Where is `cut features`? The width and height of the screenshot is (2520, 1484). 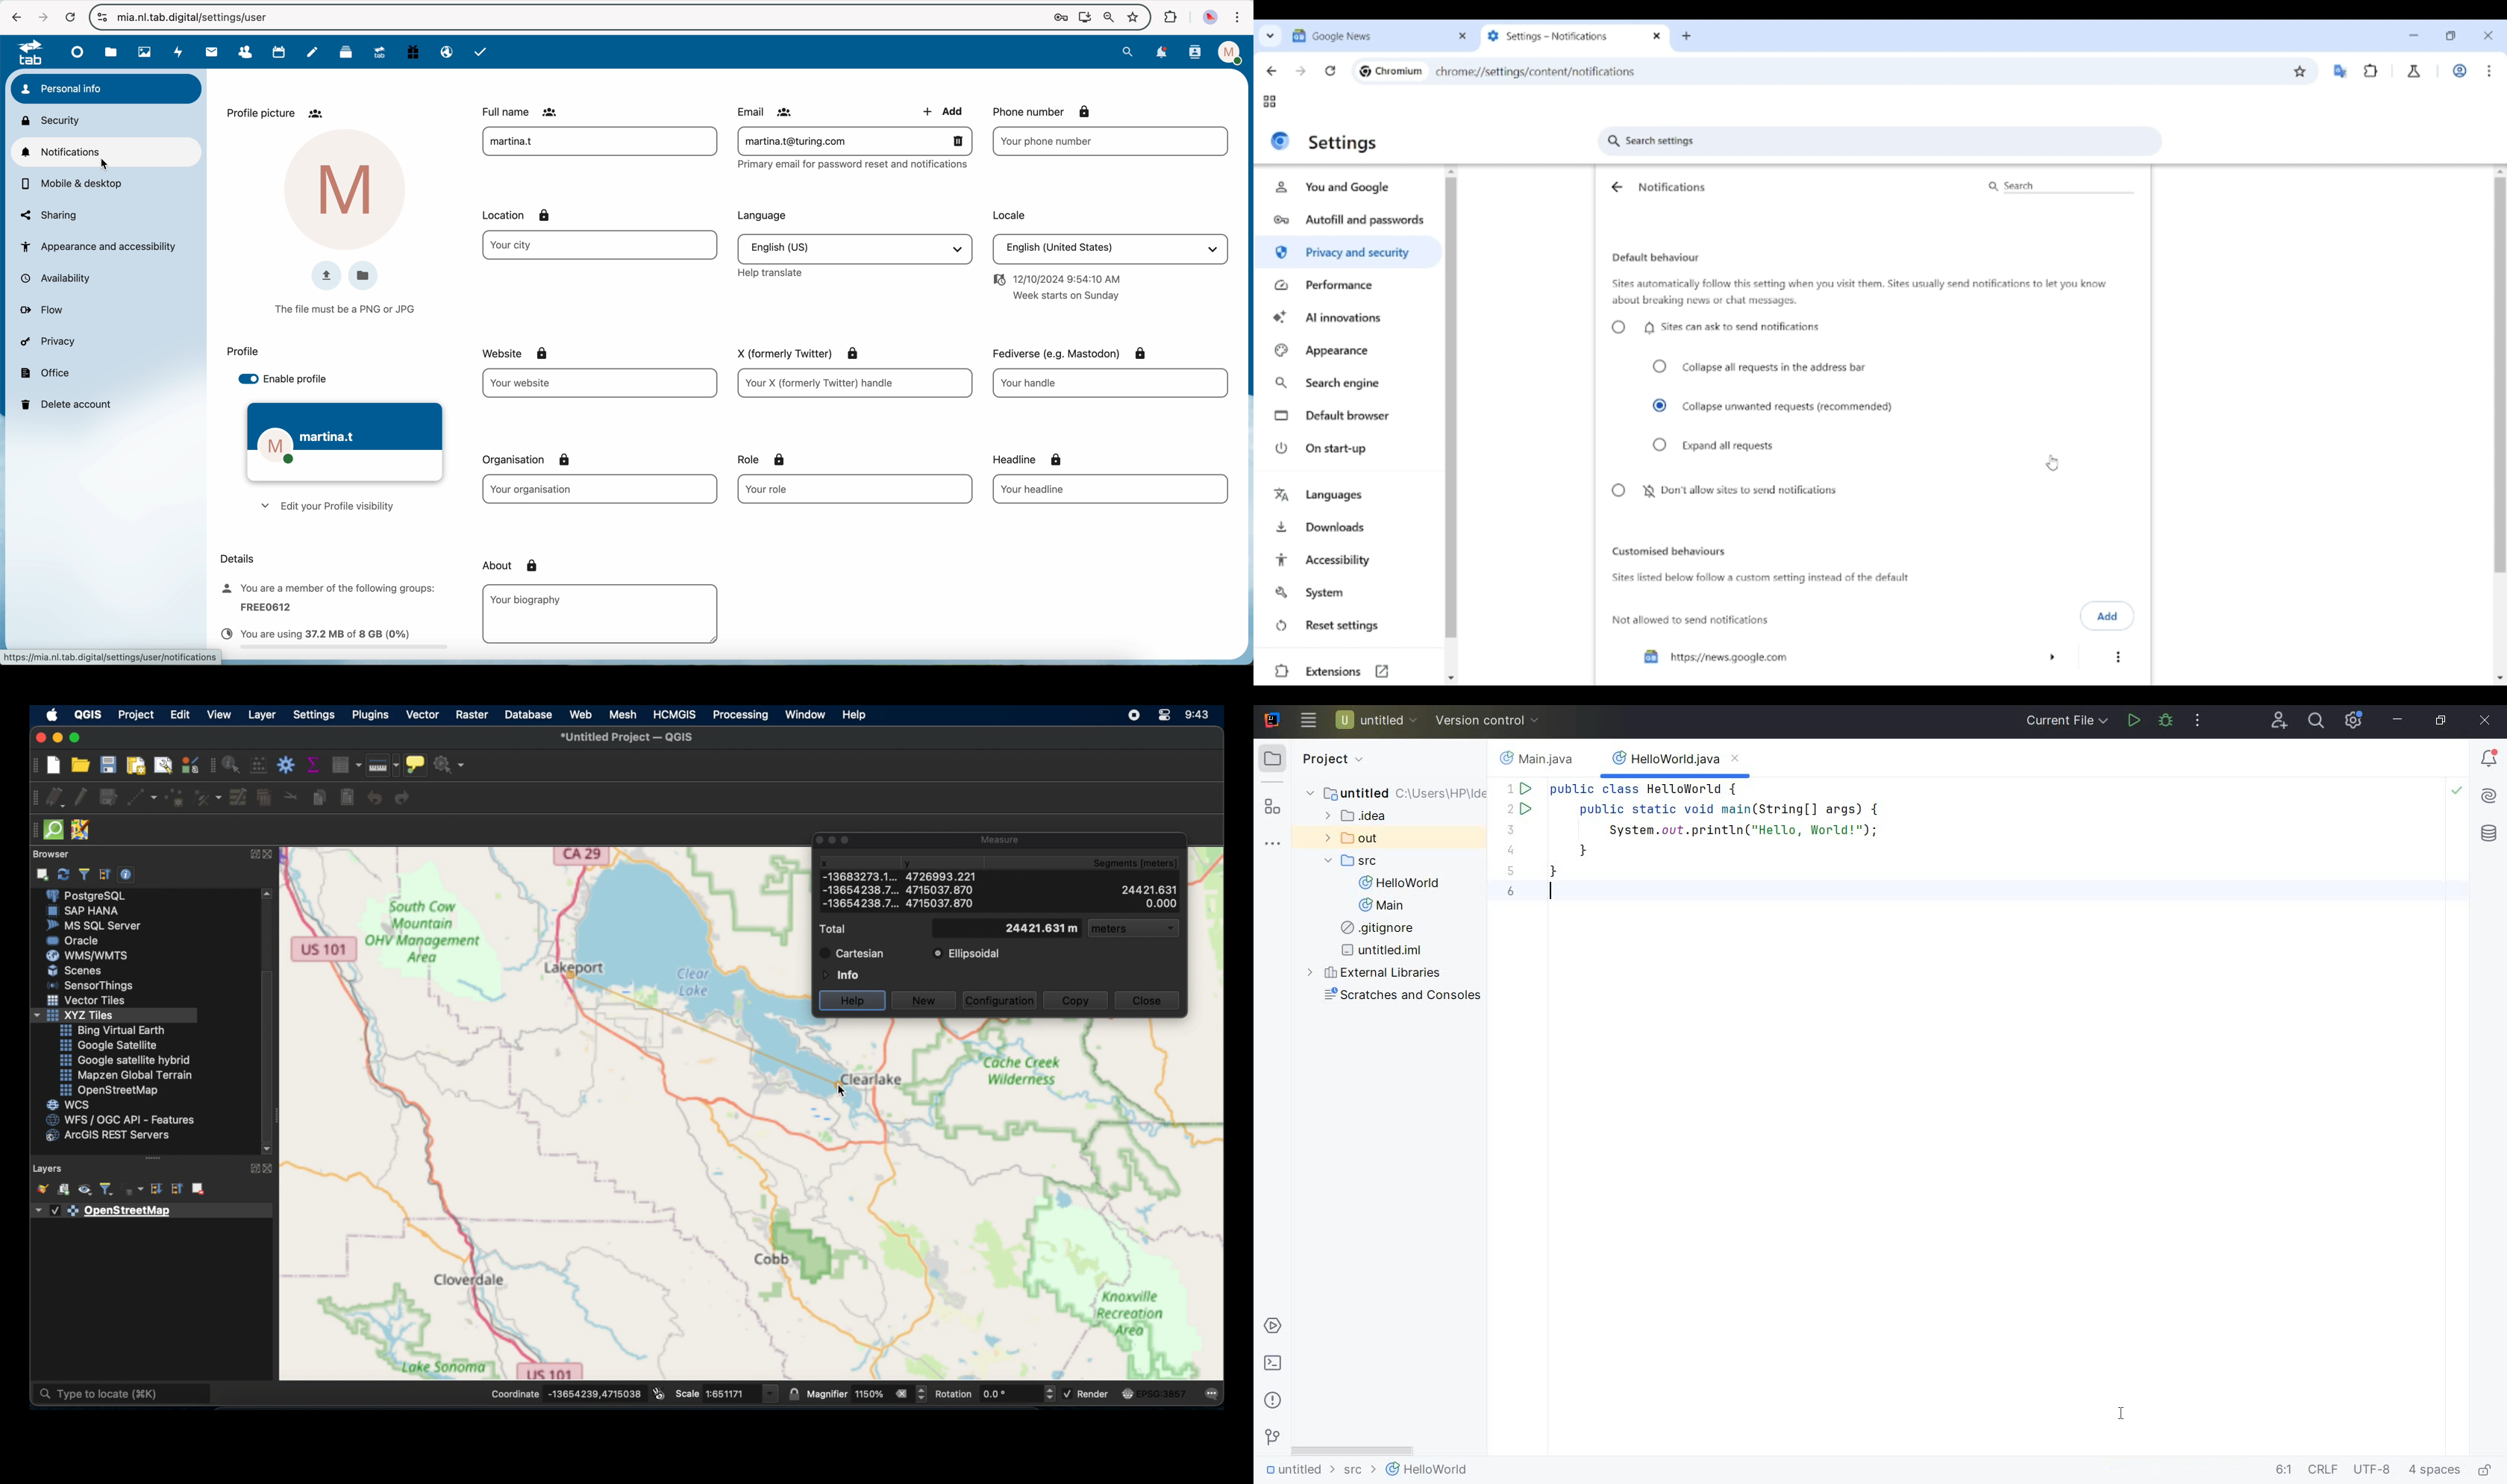 cut features is located at coordinates (289, 796).